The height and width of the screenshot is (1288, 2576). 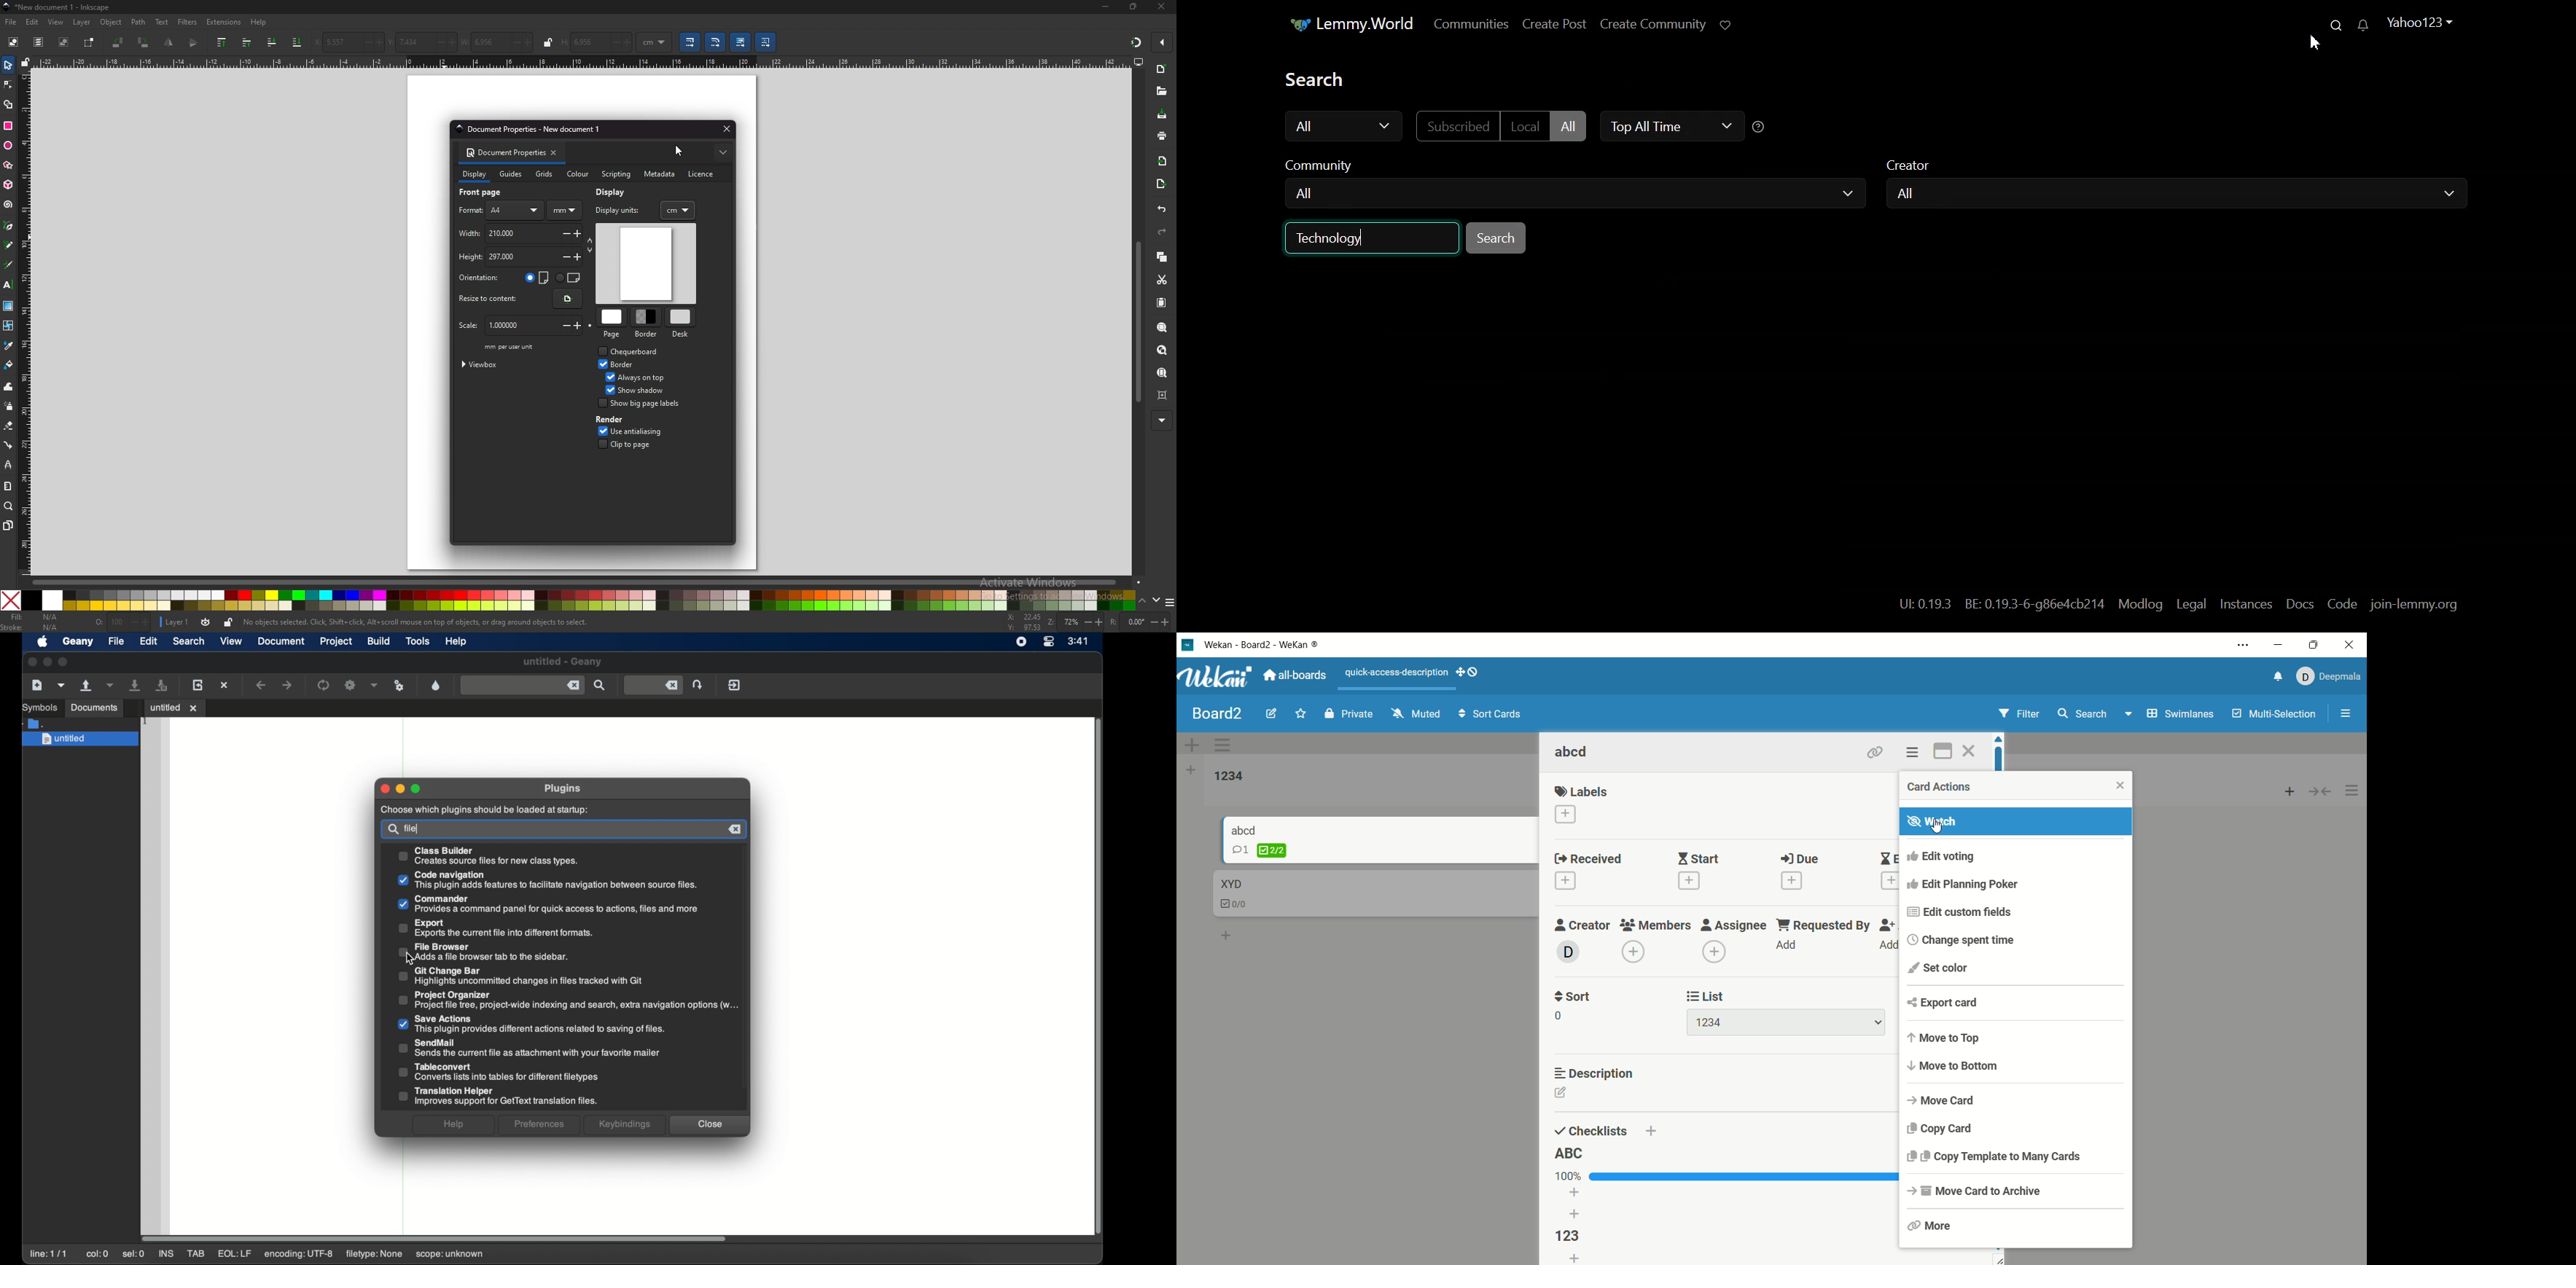 What do you see at coordinates (2285, 792) in the screenshot?
I see `add` at bounding box center [2285, 792].